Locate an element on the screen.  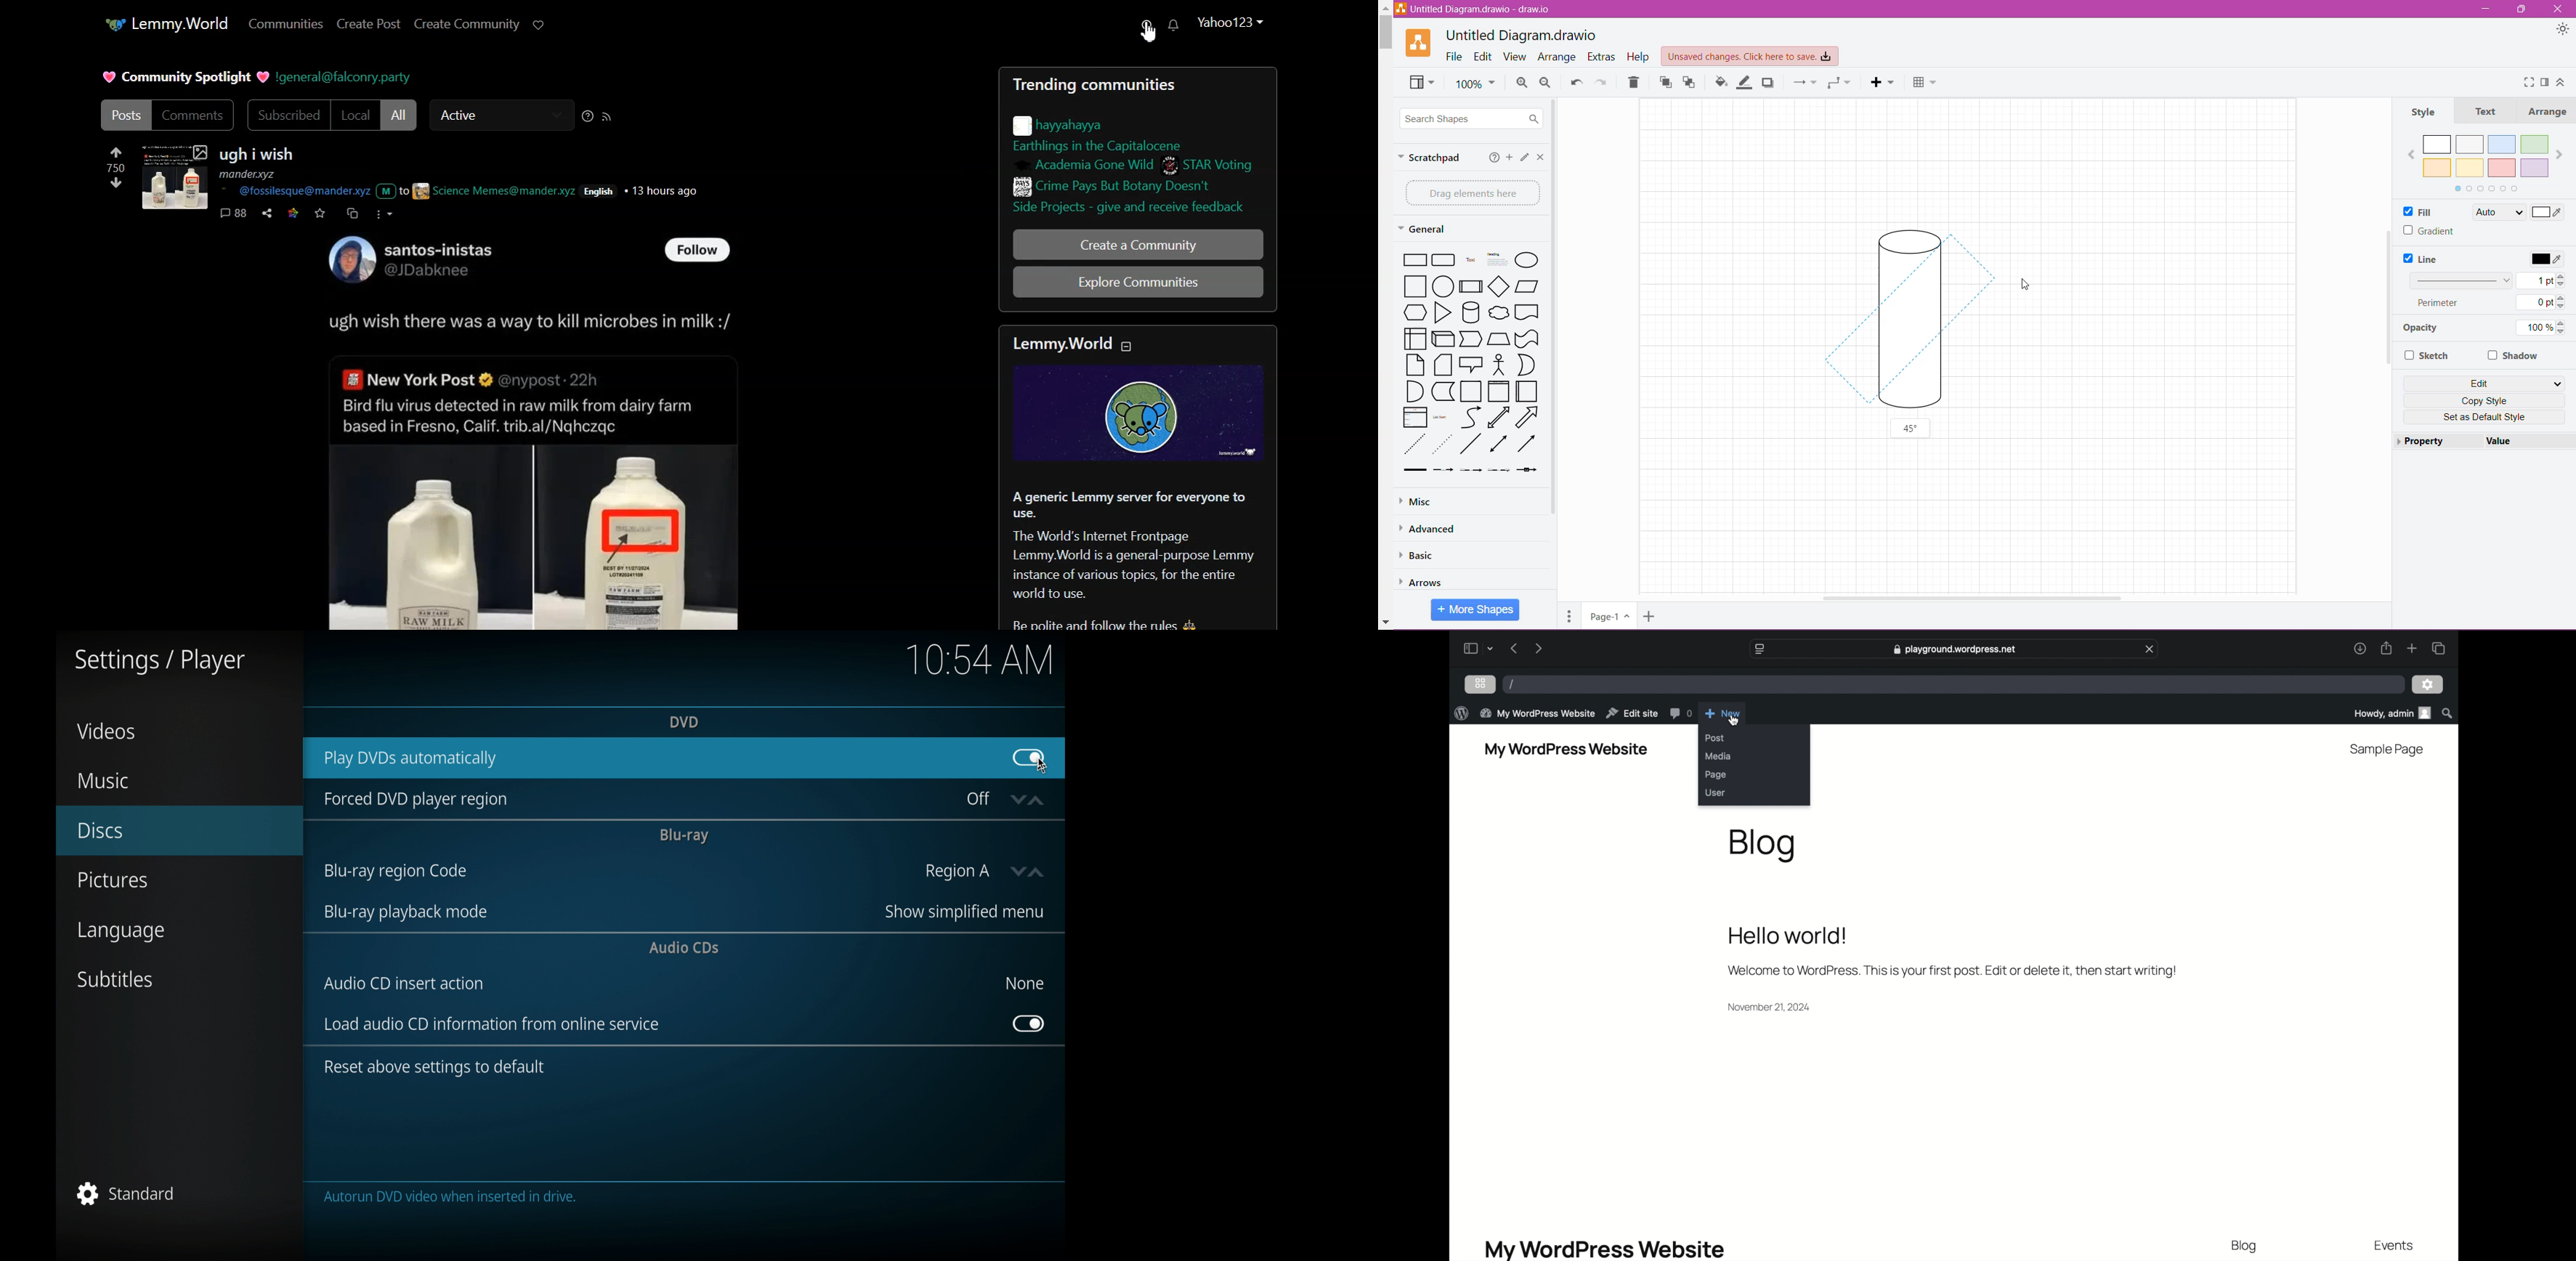
Redo is located at coordinates (1603, 83).